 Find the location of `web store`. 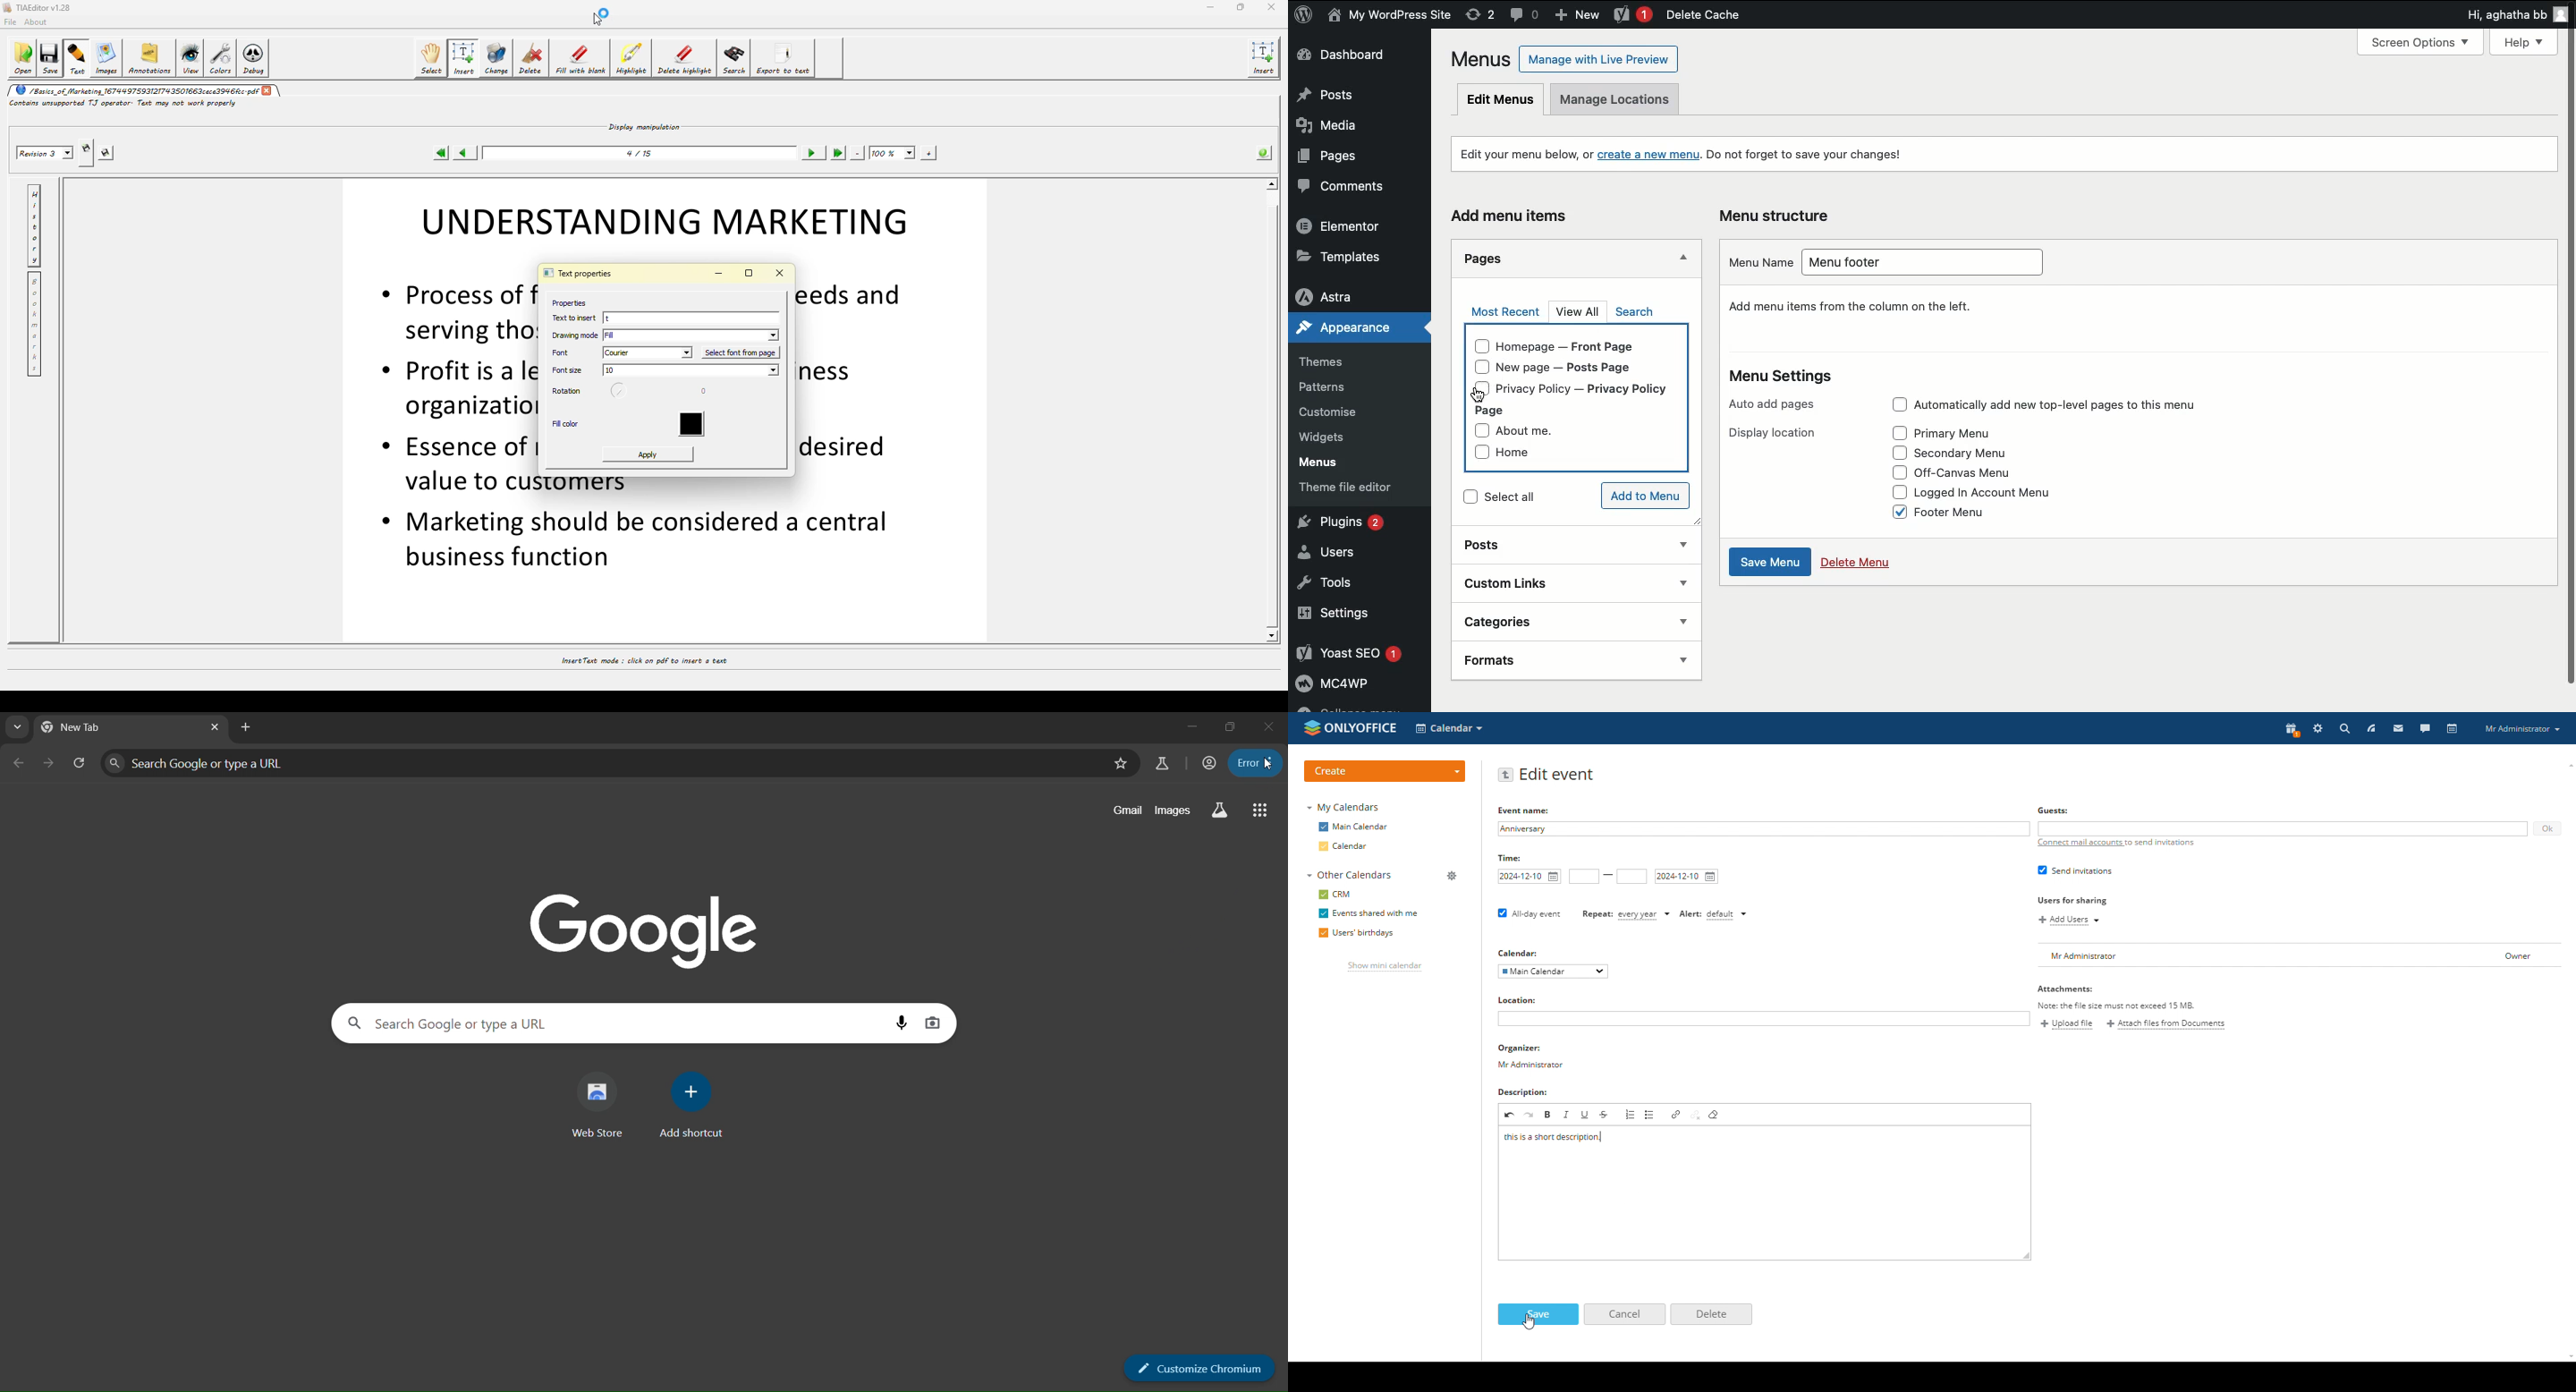

web store is located at coordinates (596, 1099).